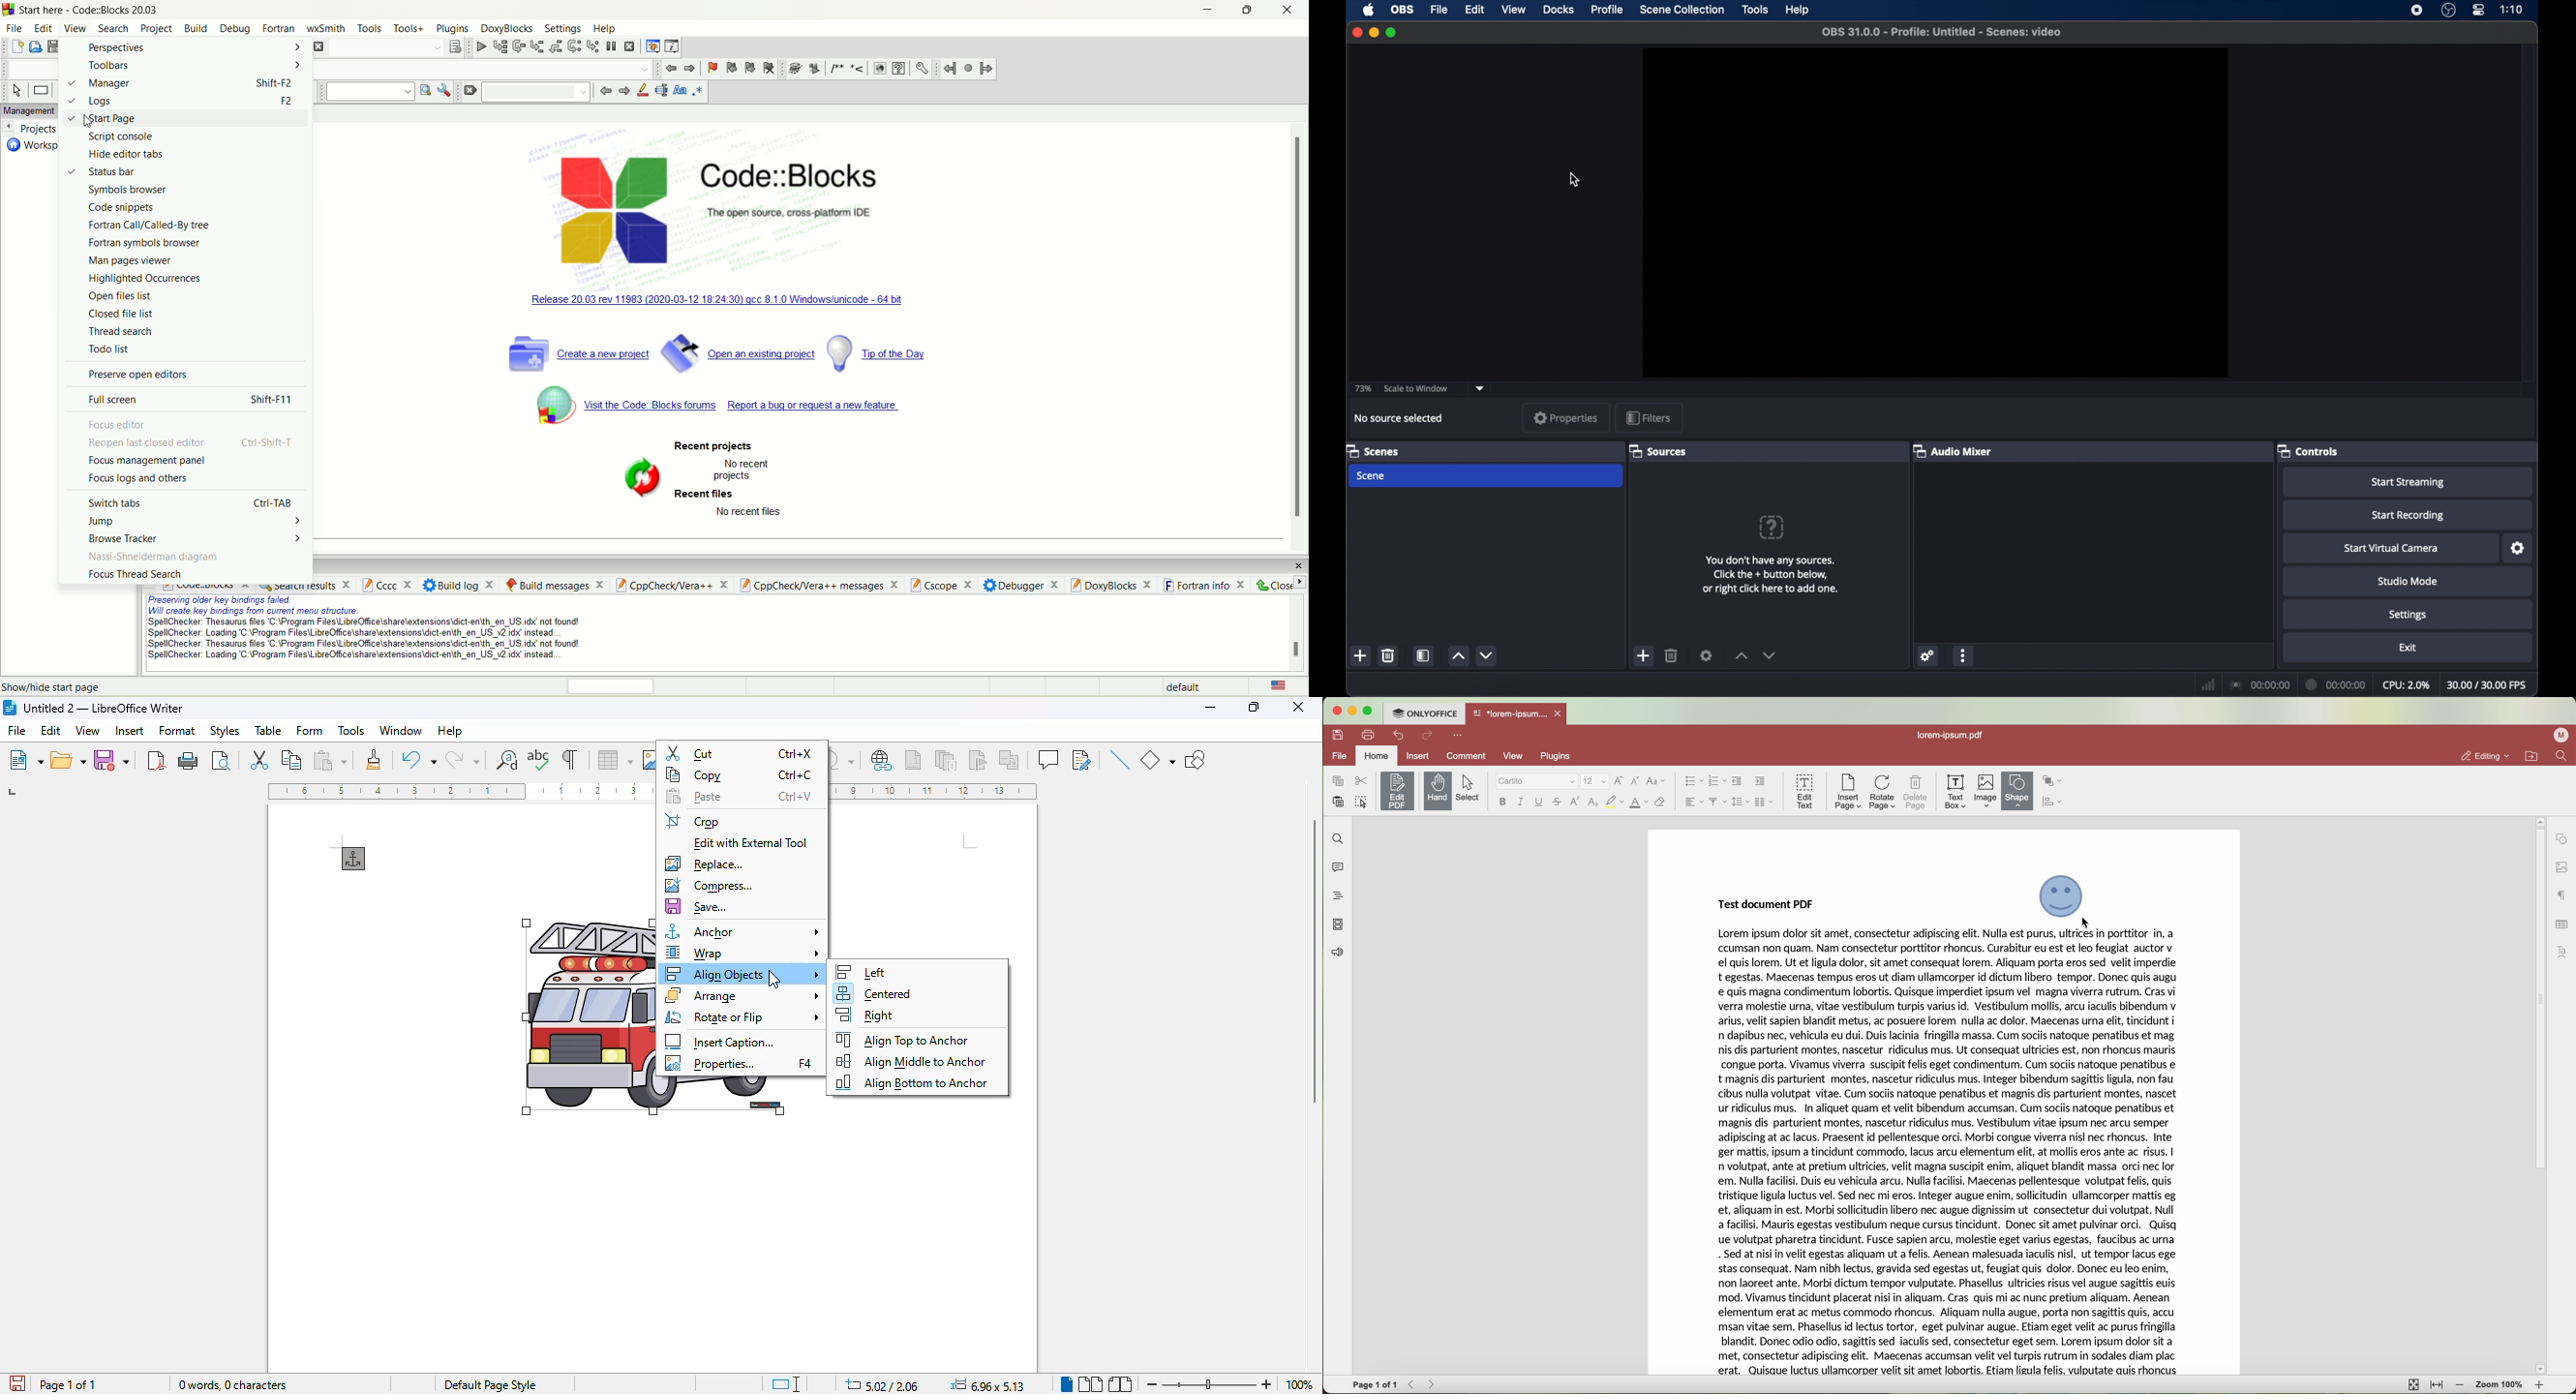 The width and height of the screenshot is (2576, 1400). Describe the element at coordinates (708, 886) in the screenshot. I see `compress` at that location.